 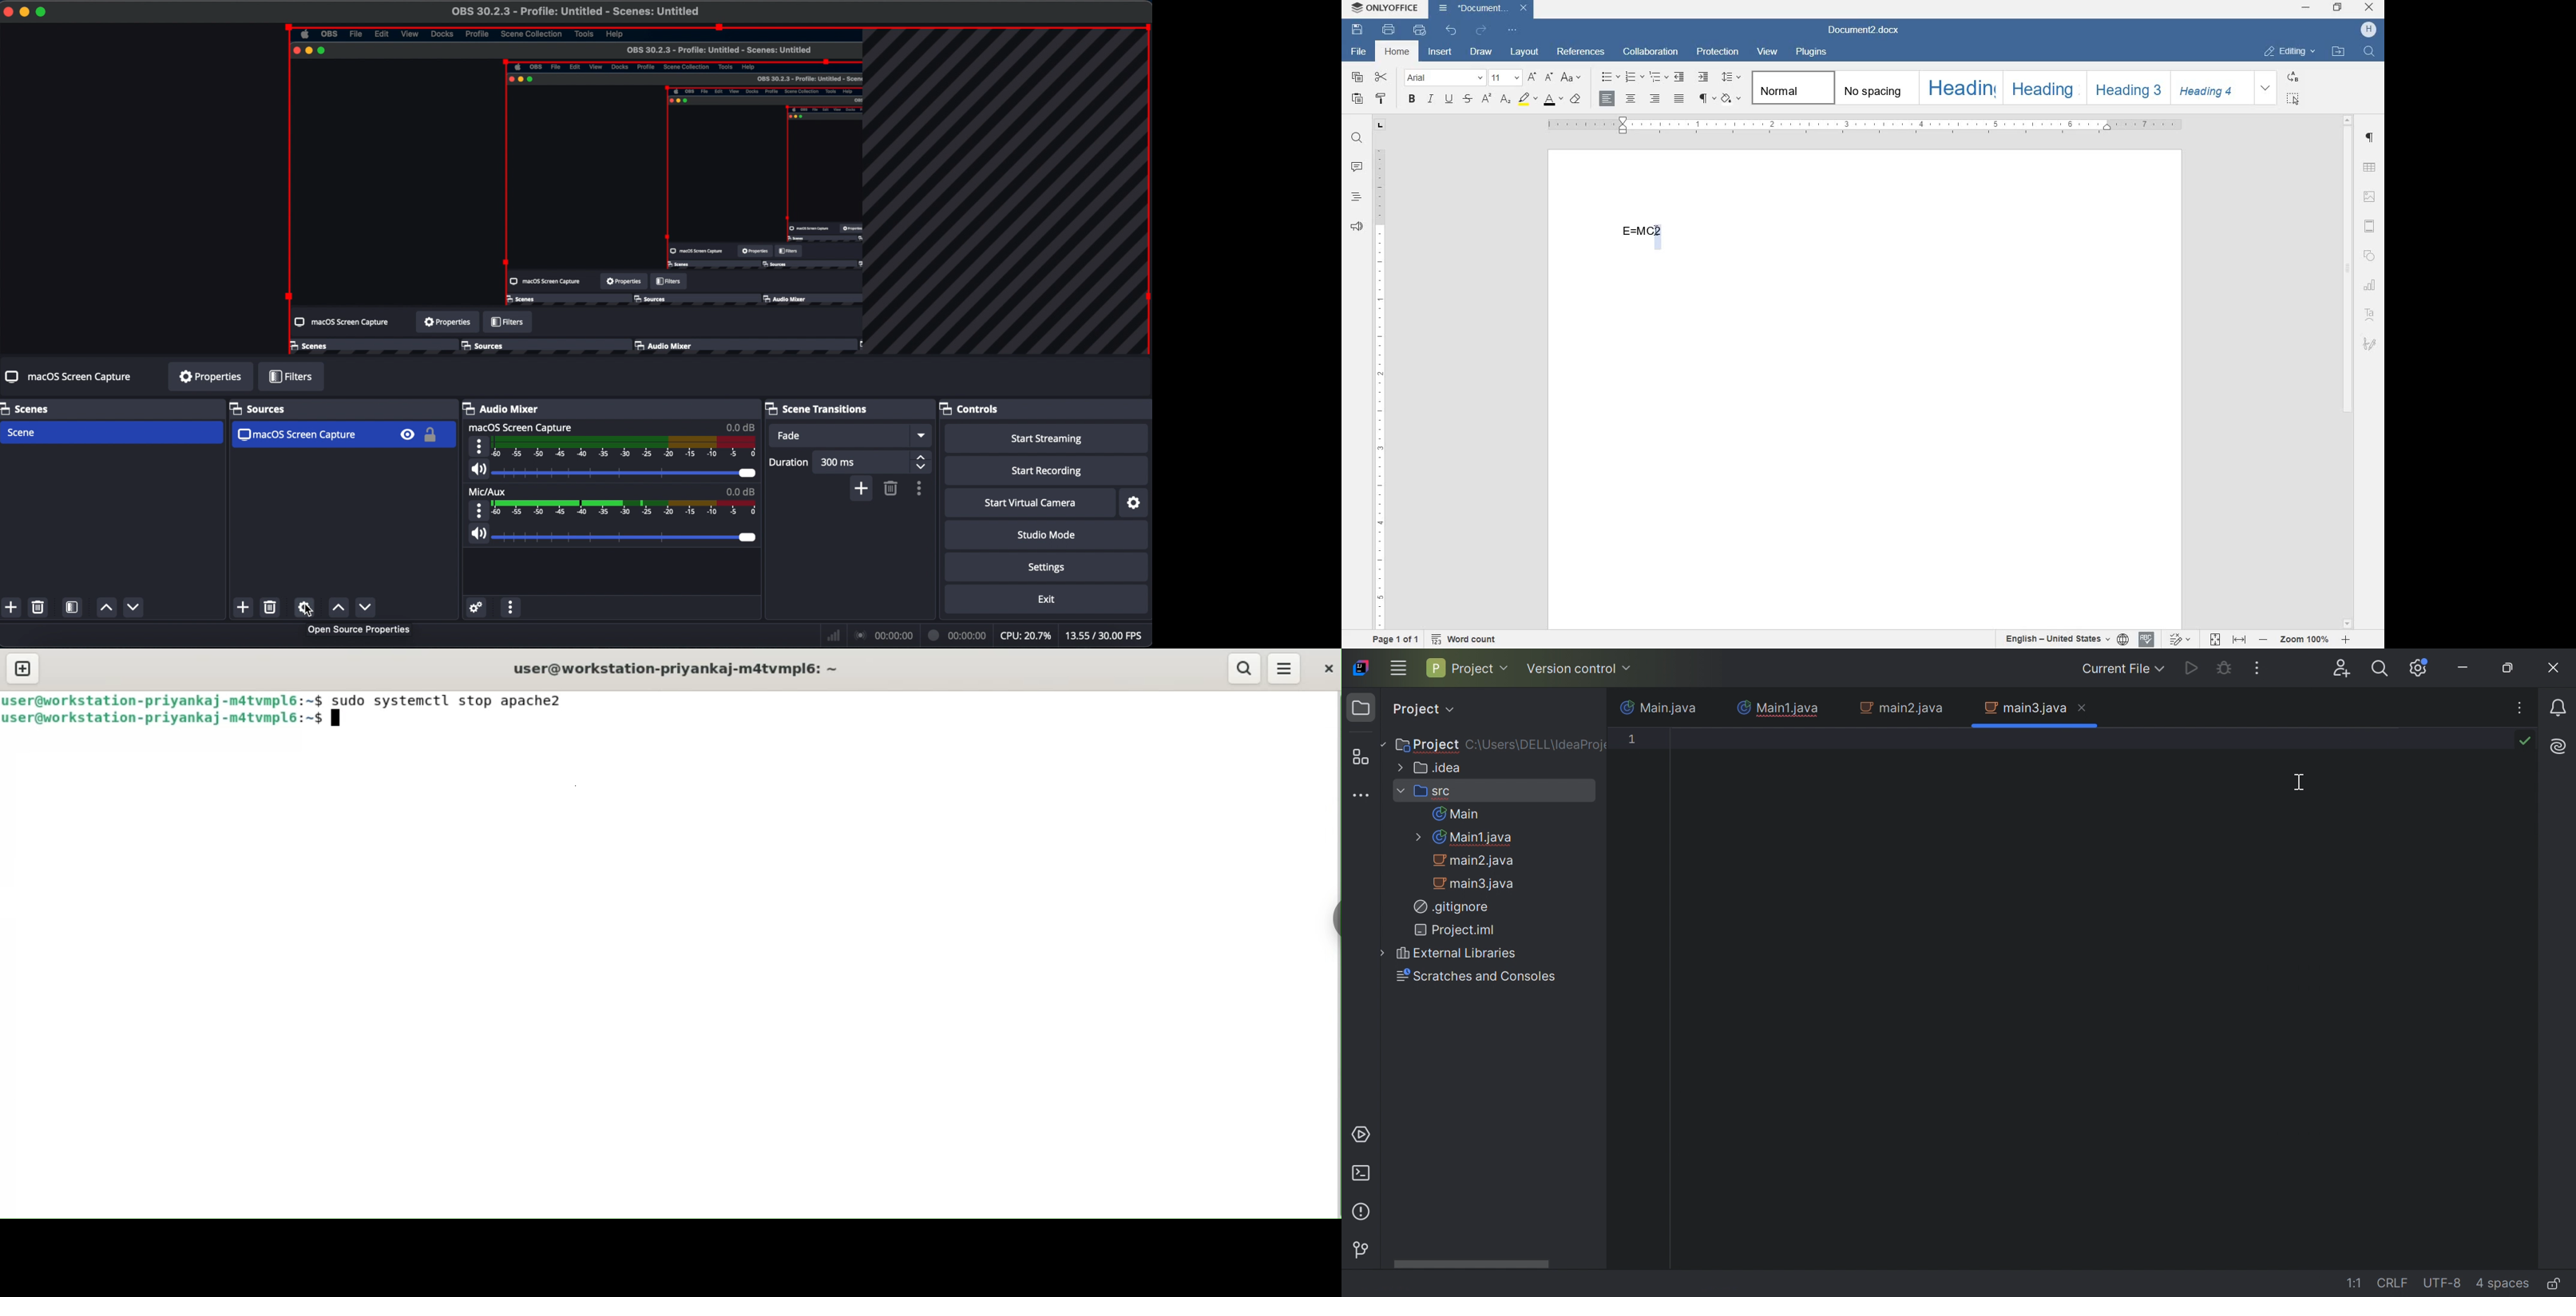 What do you see at coordinates (488, 491) in the screenshot?
I see `mic/aux` at bounding box center [488, 491].